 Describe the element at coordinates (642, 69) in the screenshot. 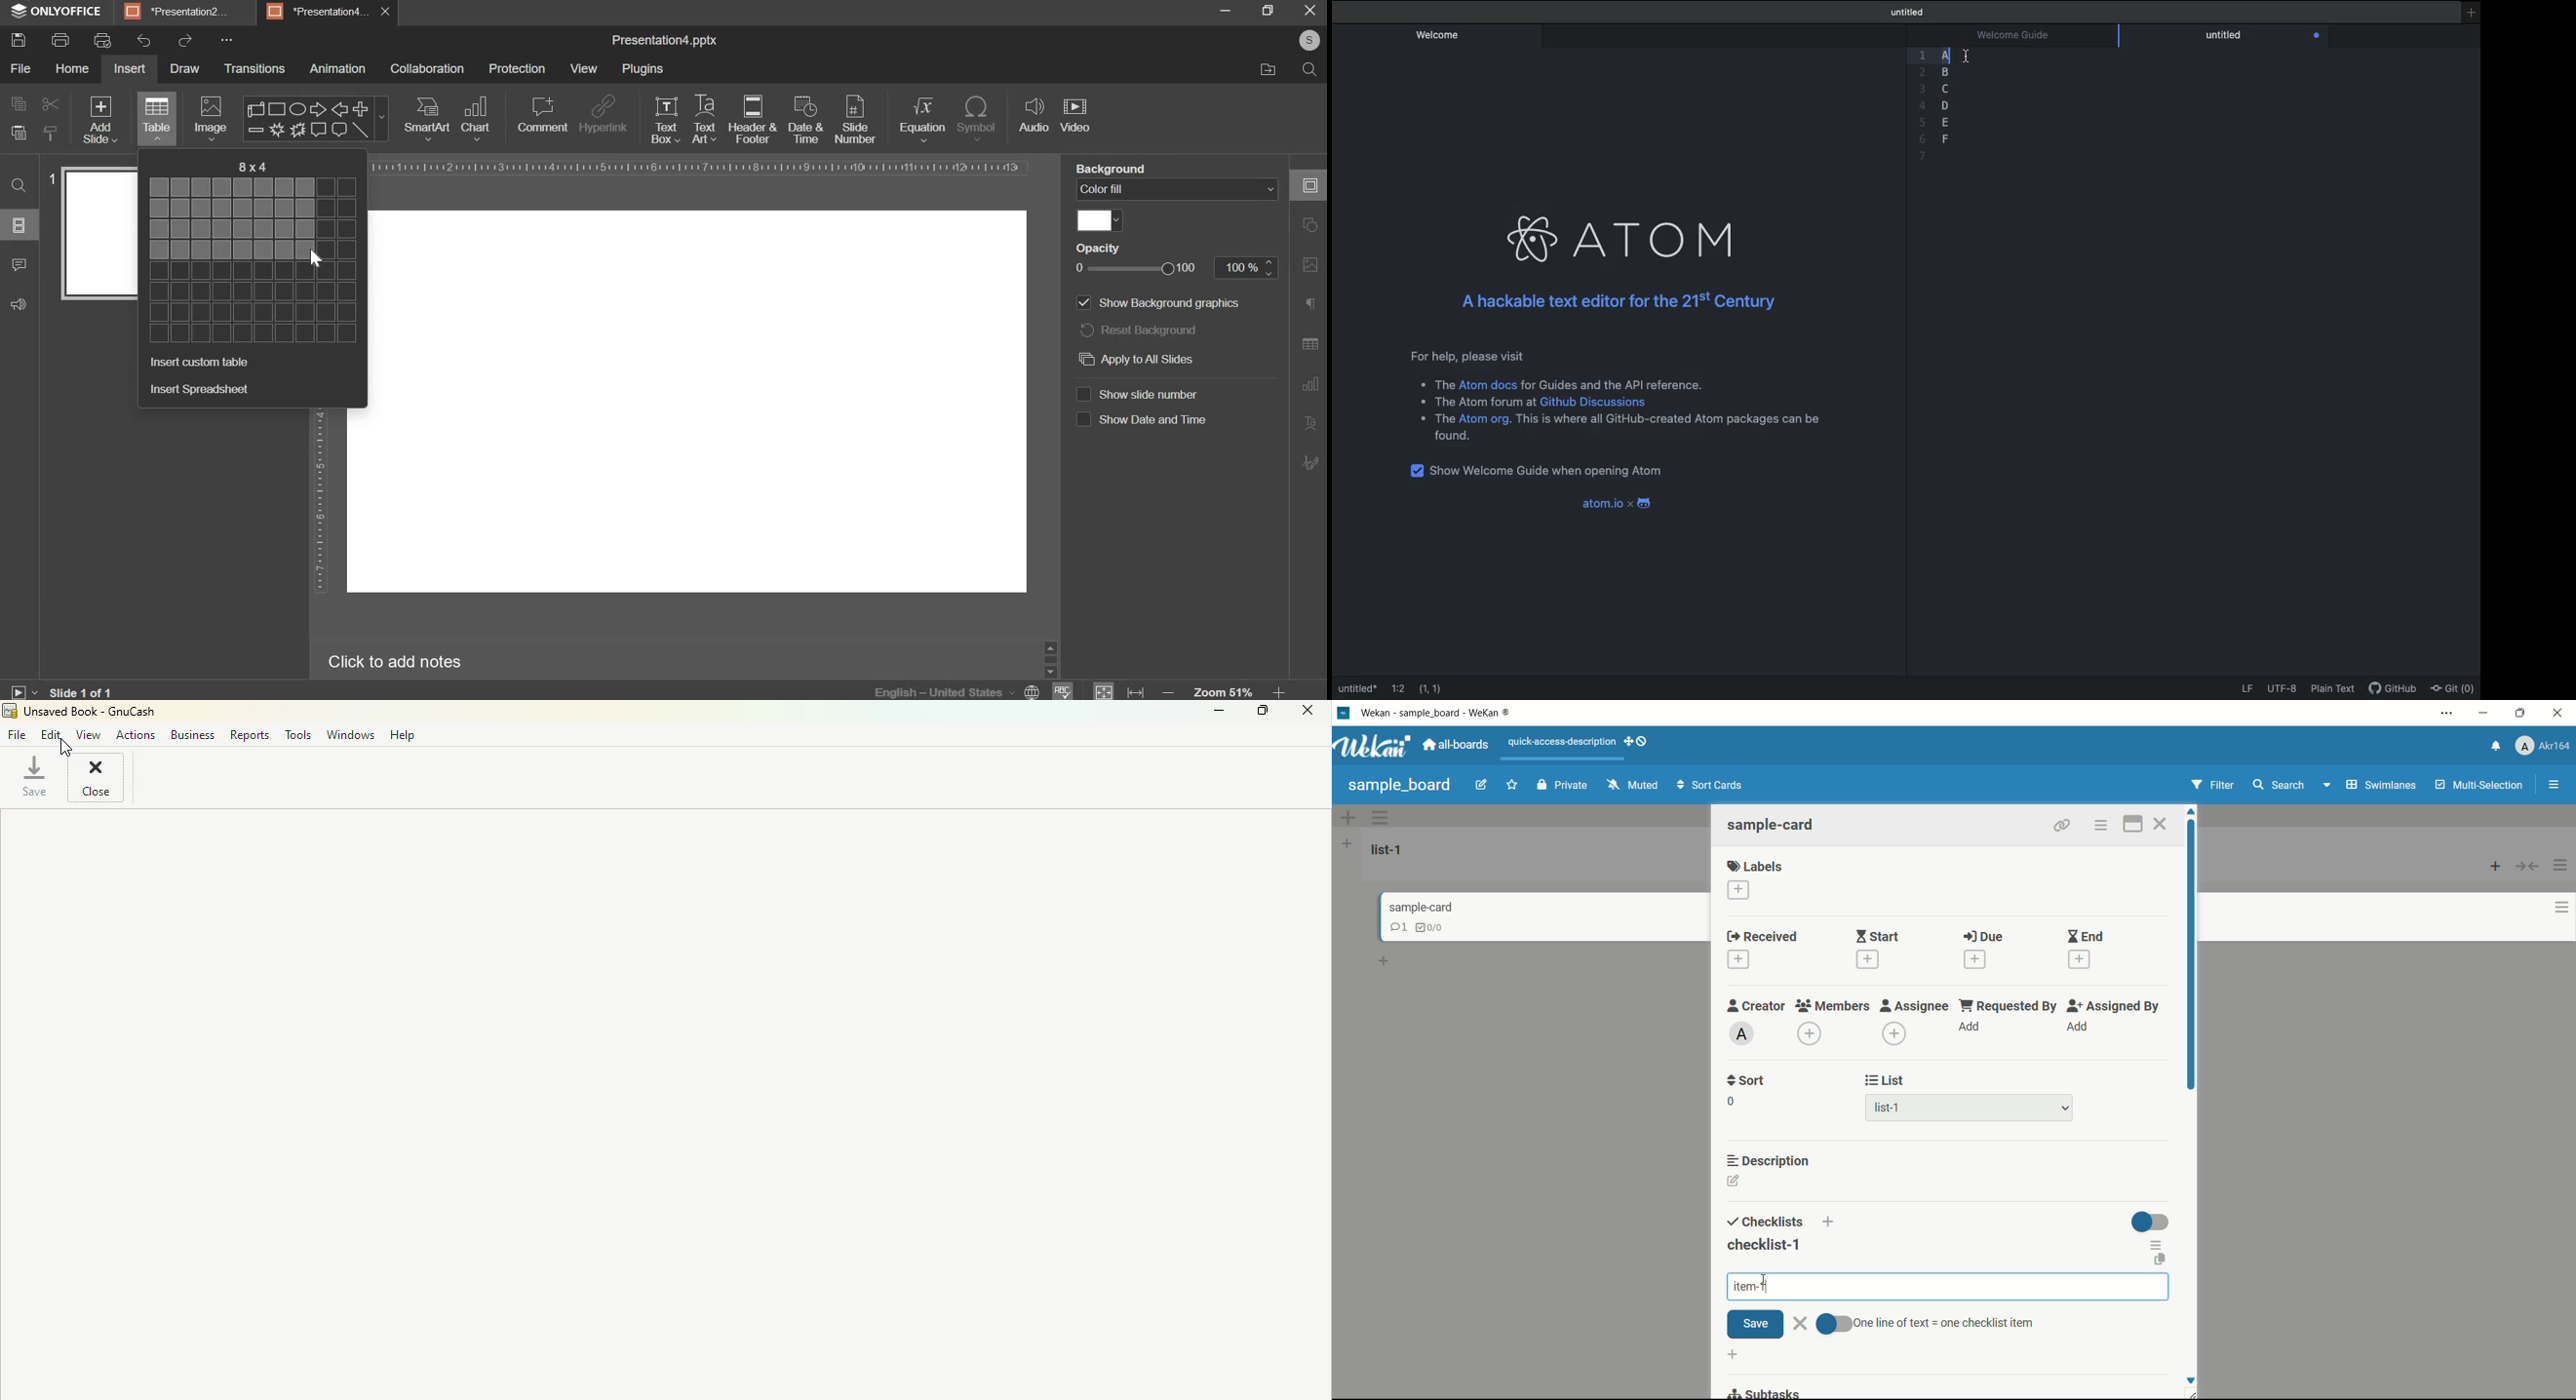

I see `plugins` at that location.